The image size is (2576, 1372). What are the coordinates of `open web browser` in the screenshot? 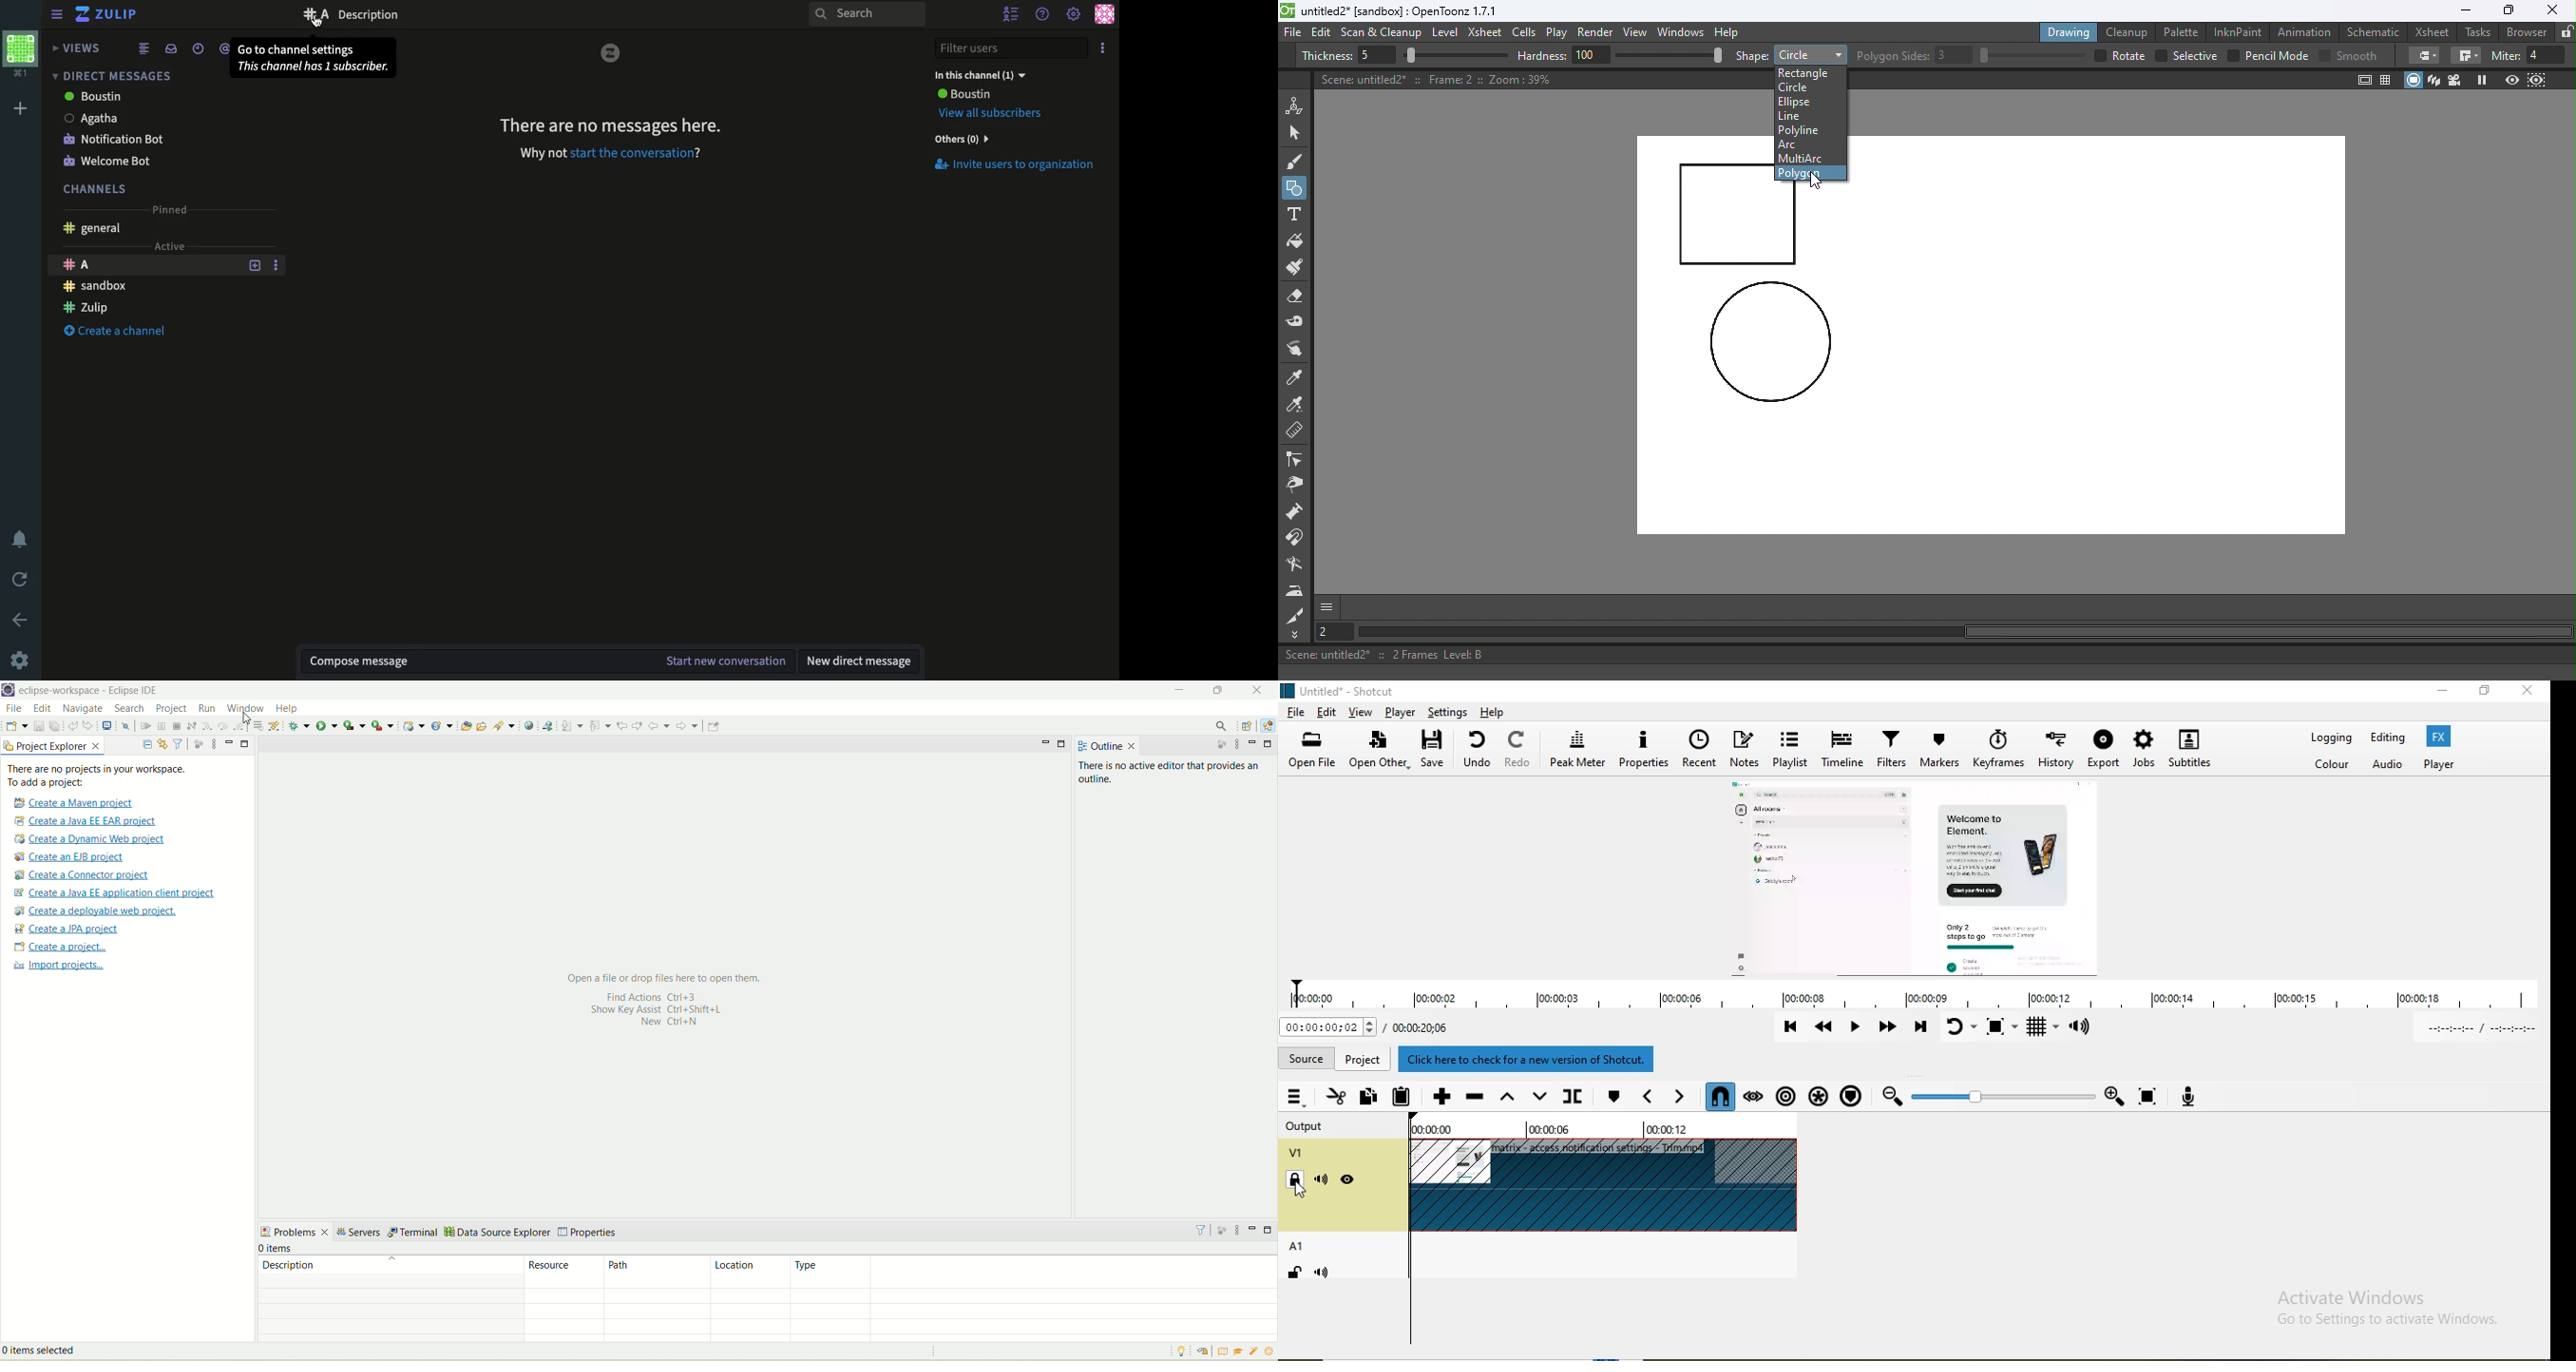 It's located at (528, 725).